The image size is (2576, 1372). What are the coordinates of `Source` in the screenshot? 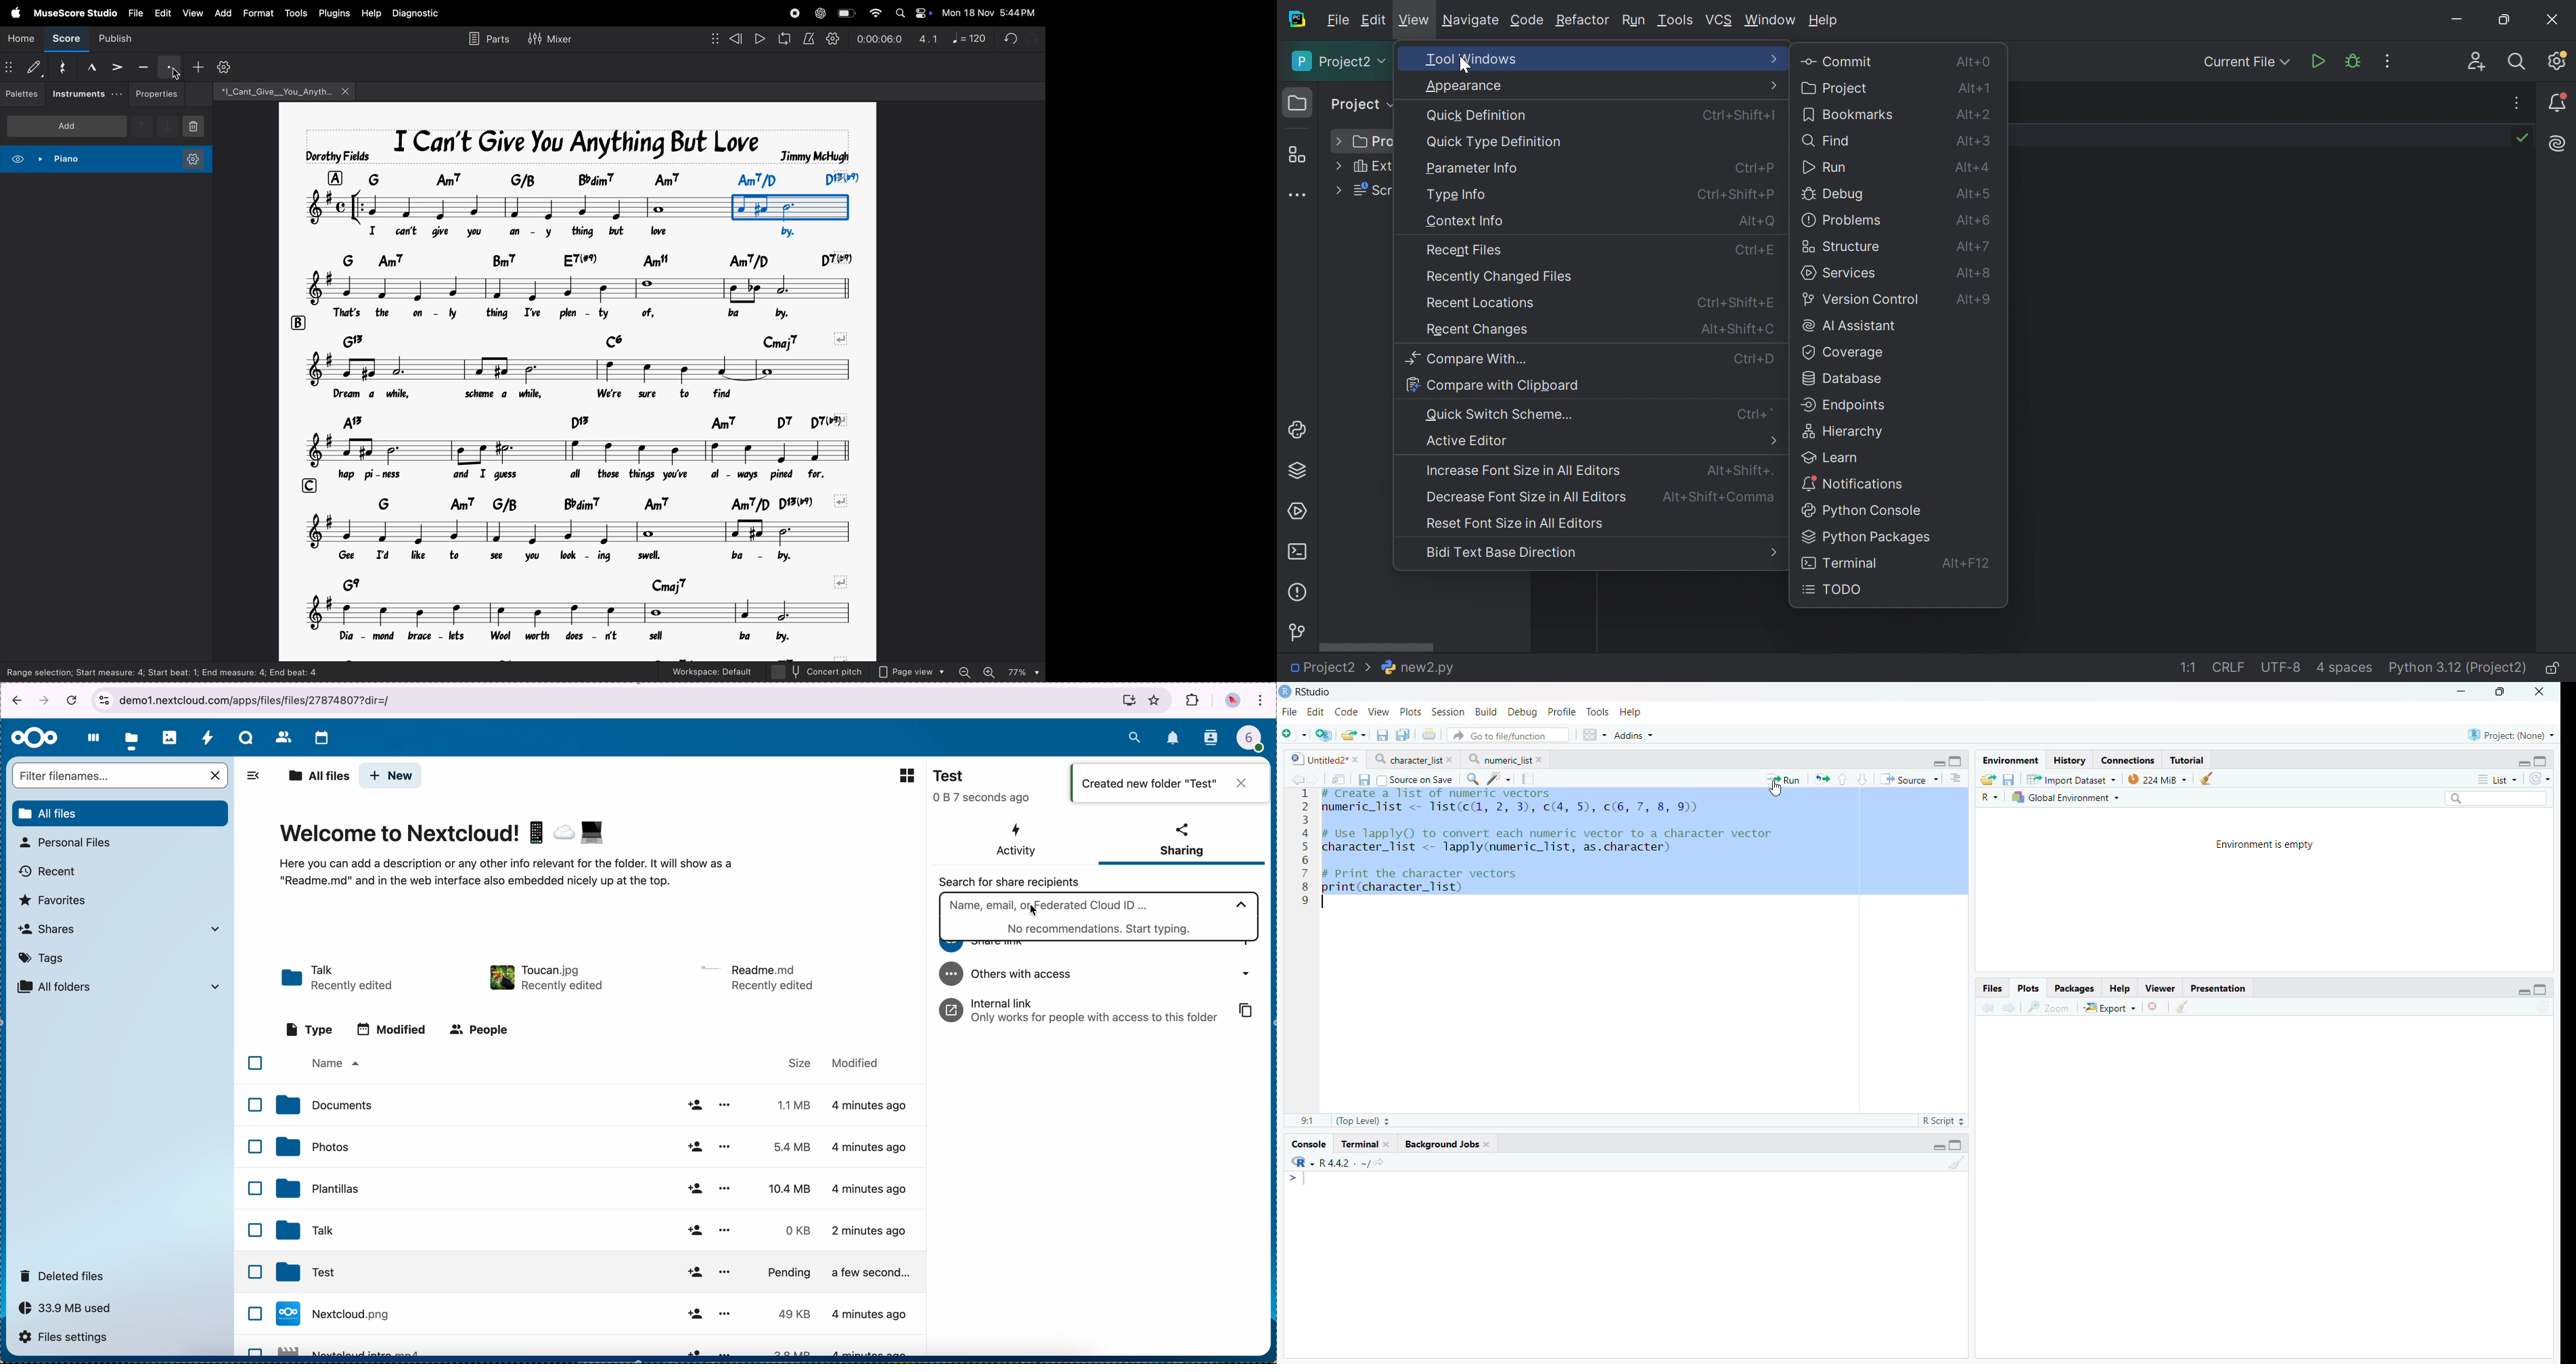 It's located at (1907, 780).